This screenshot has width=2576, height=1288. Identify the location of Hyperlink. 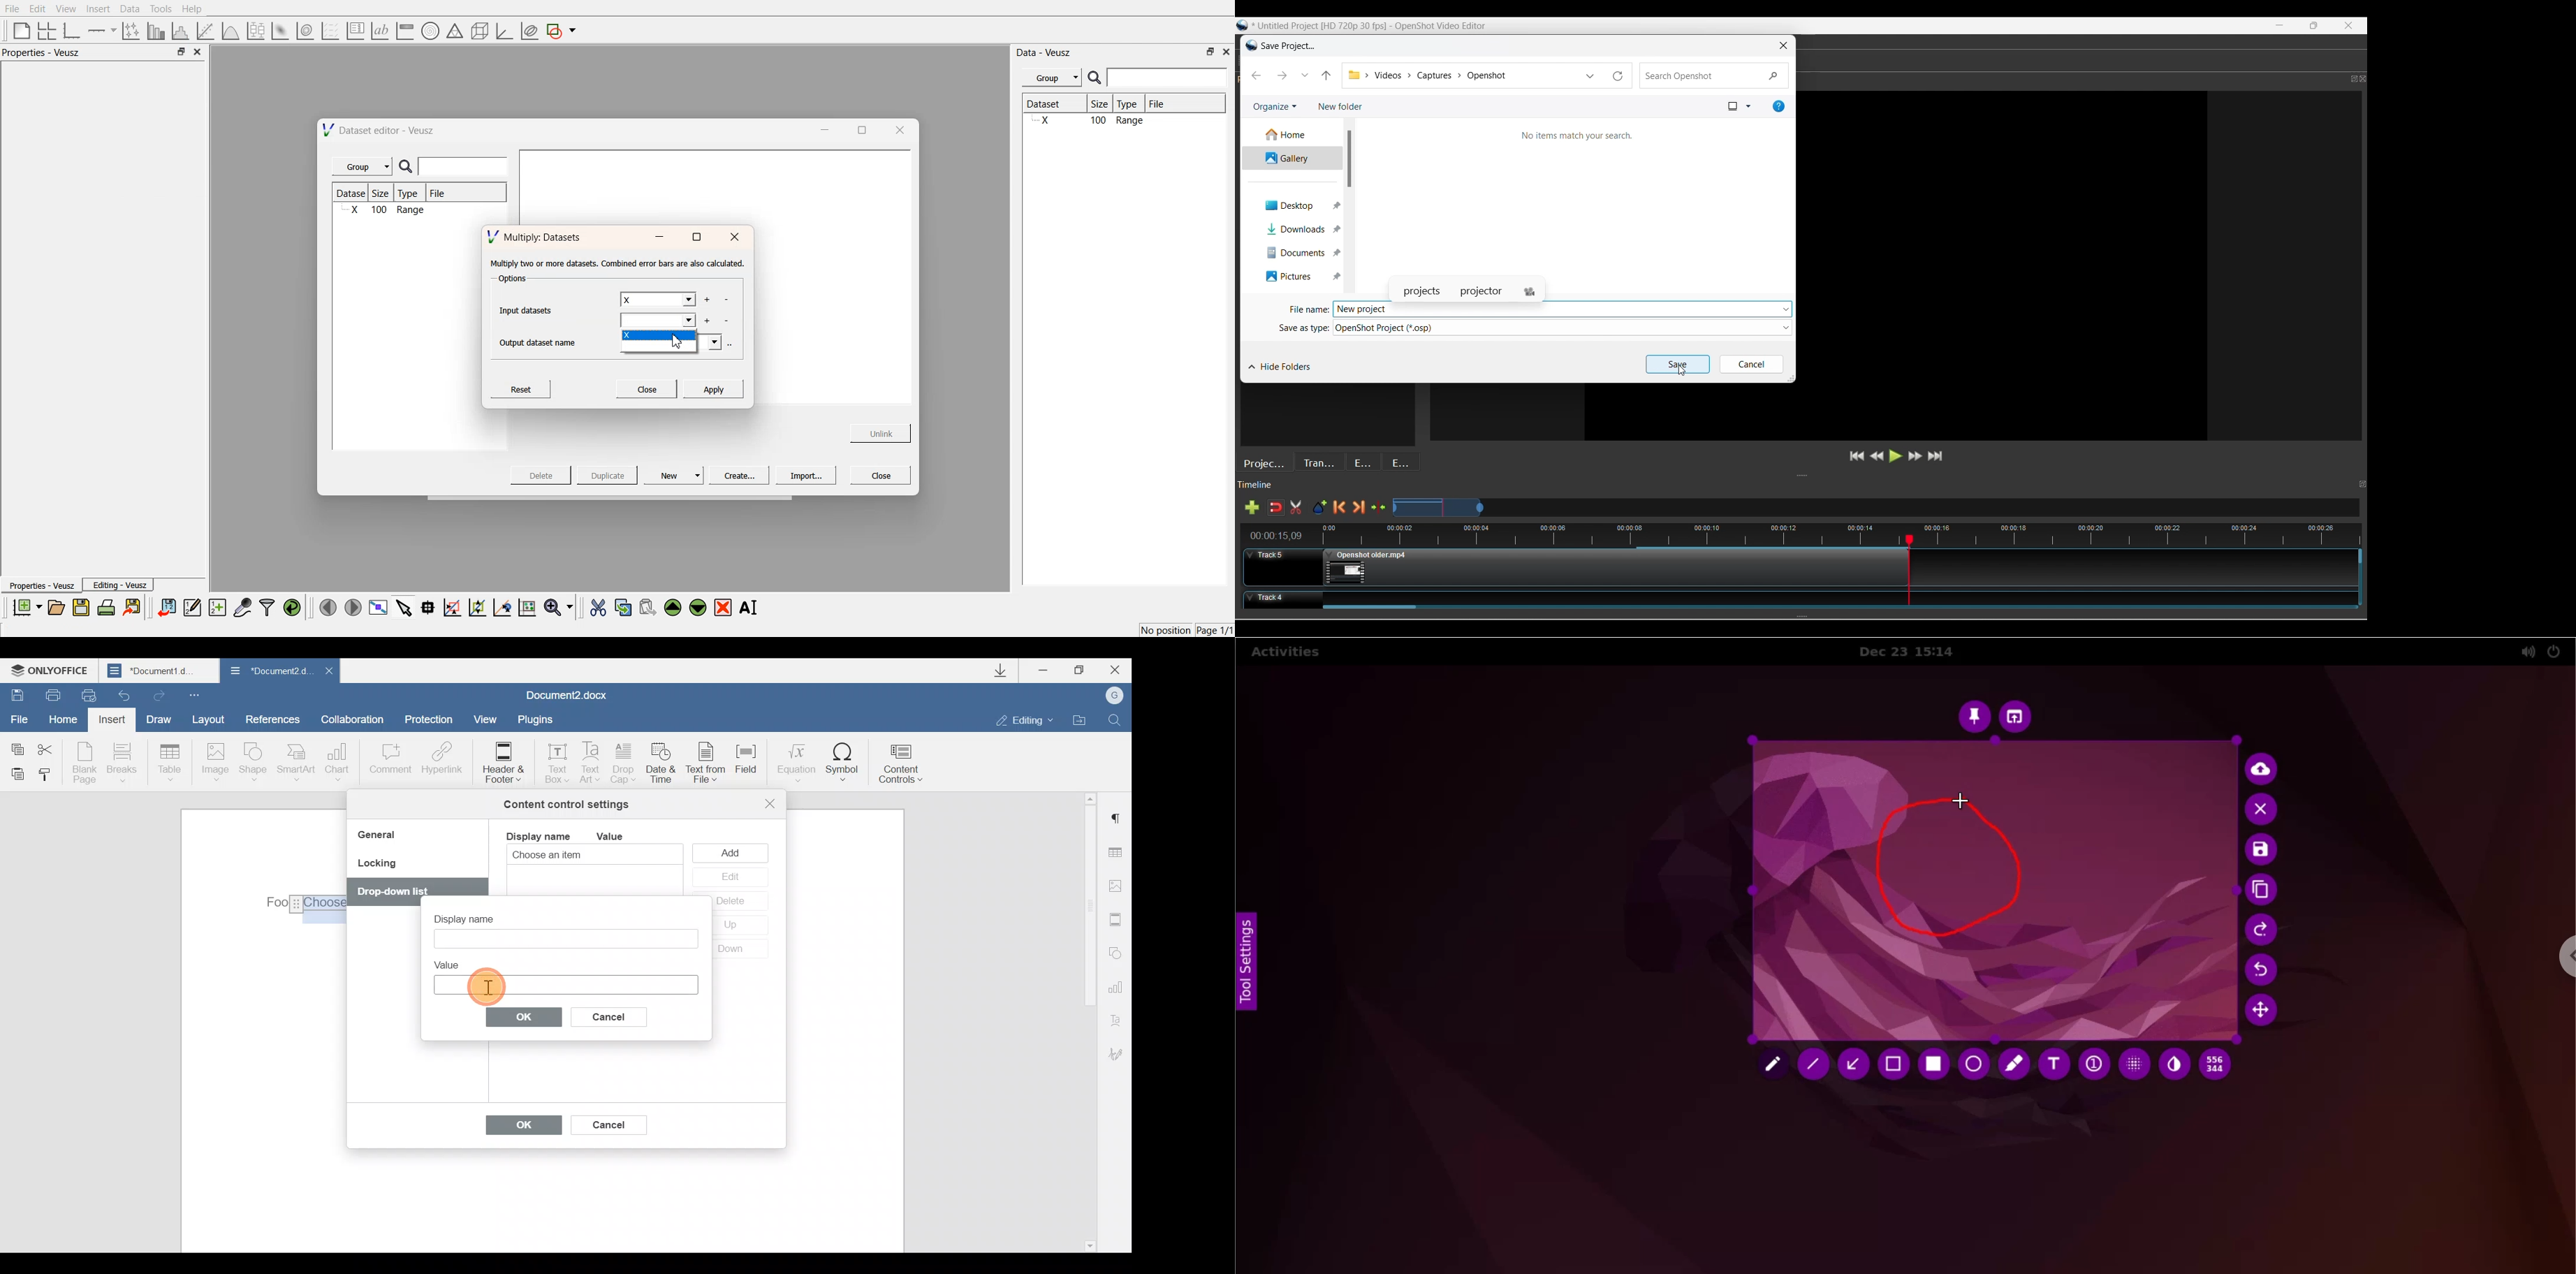
(439, 760).